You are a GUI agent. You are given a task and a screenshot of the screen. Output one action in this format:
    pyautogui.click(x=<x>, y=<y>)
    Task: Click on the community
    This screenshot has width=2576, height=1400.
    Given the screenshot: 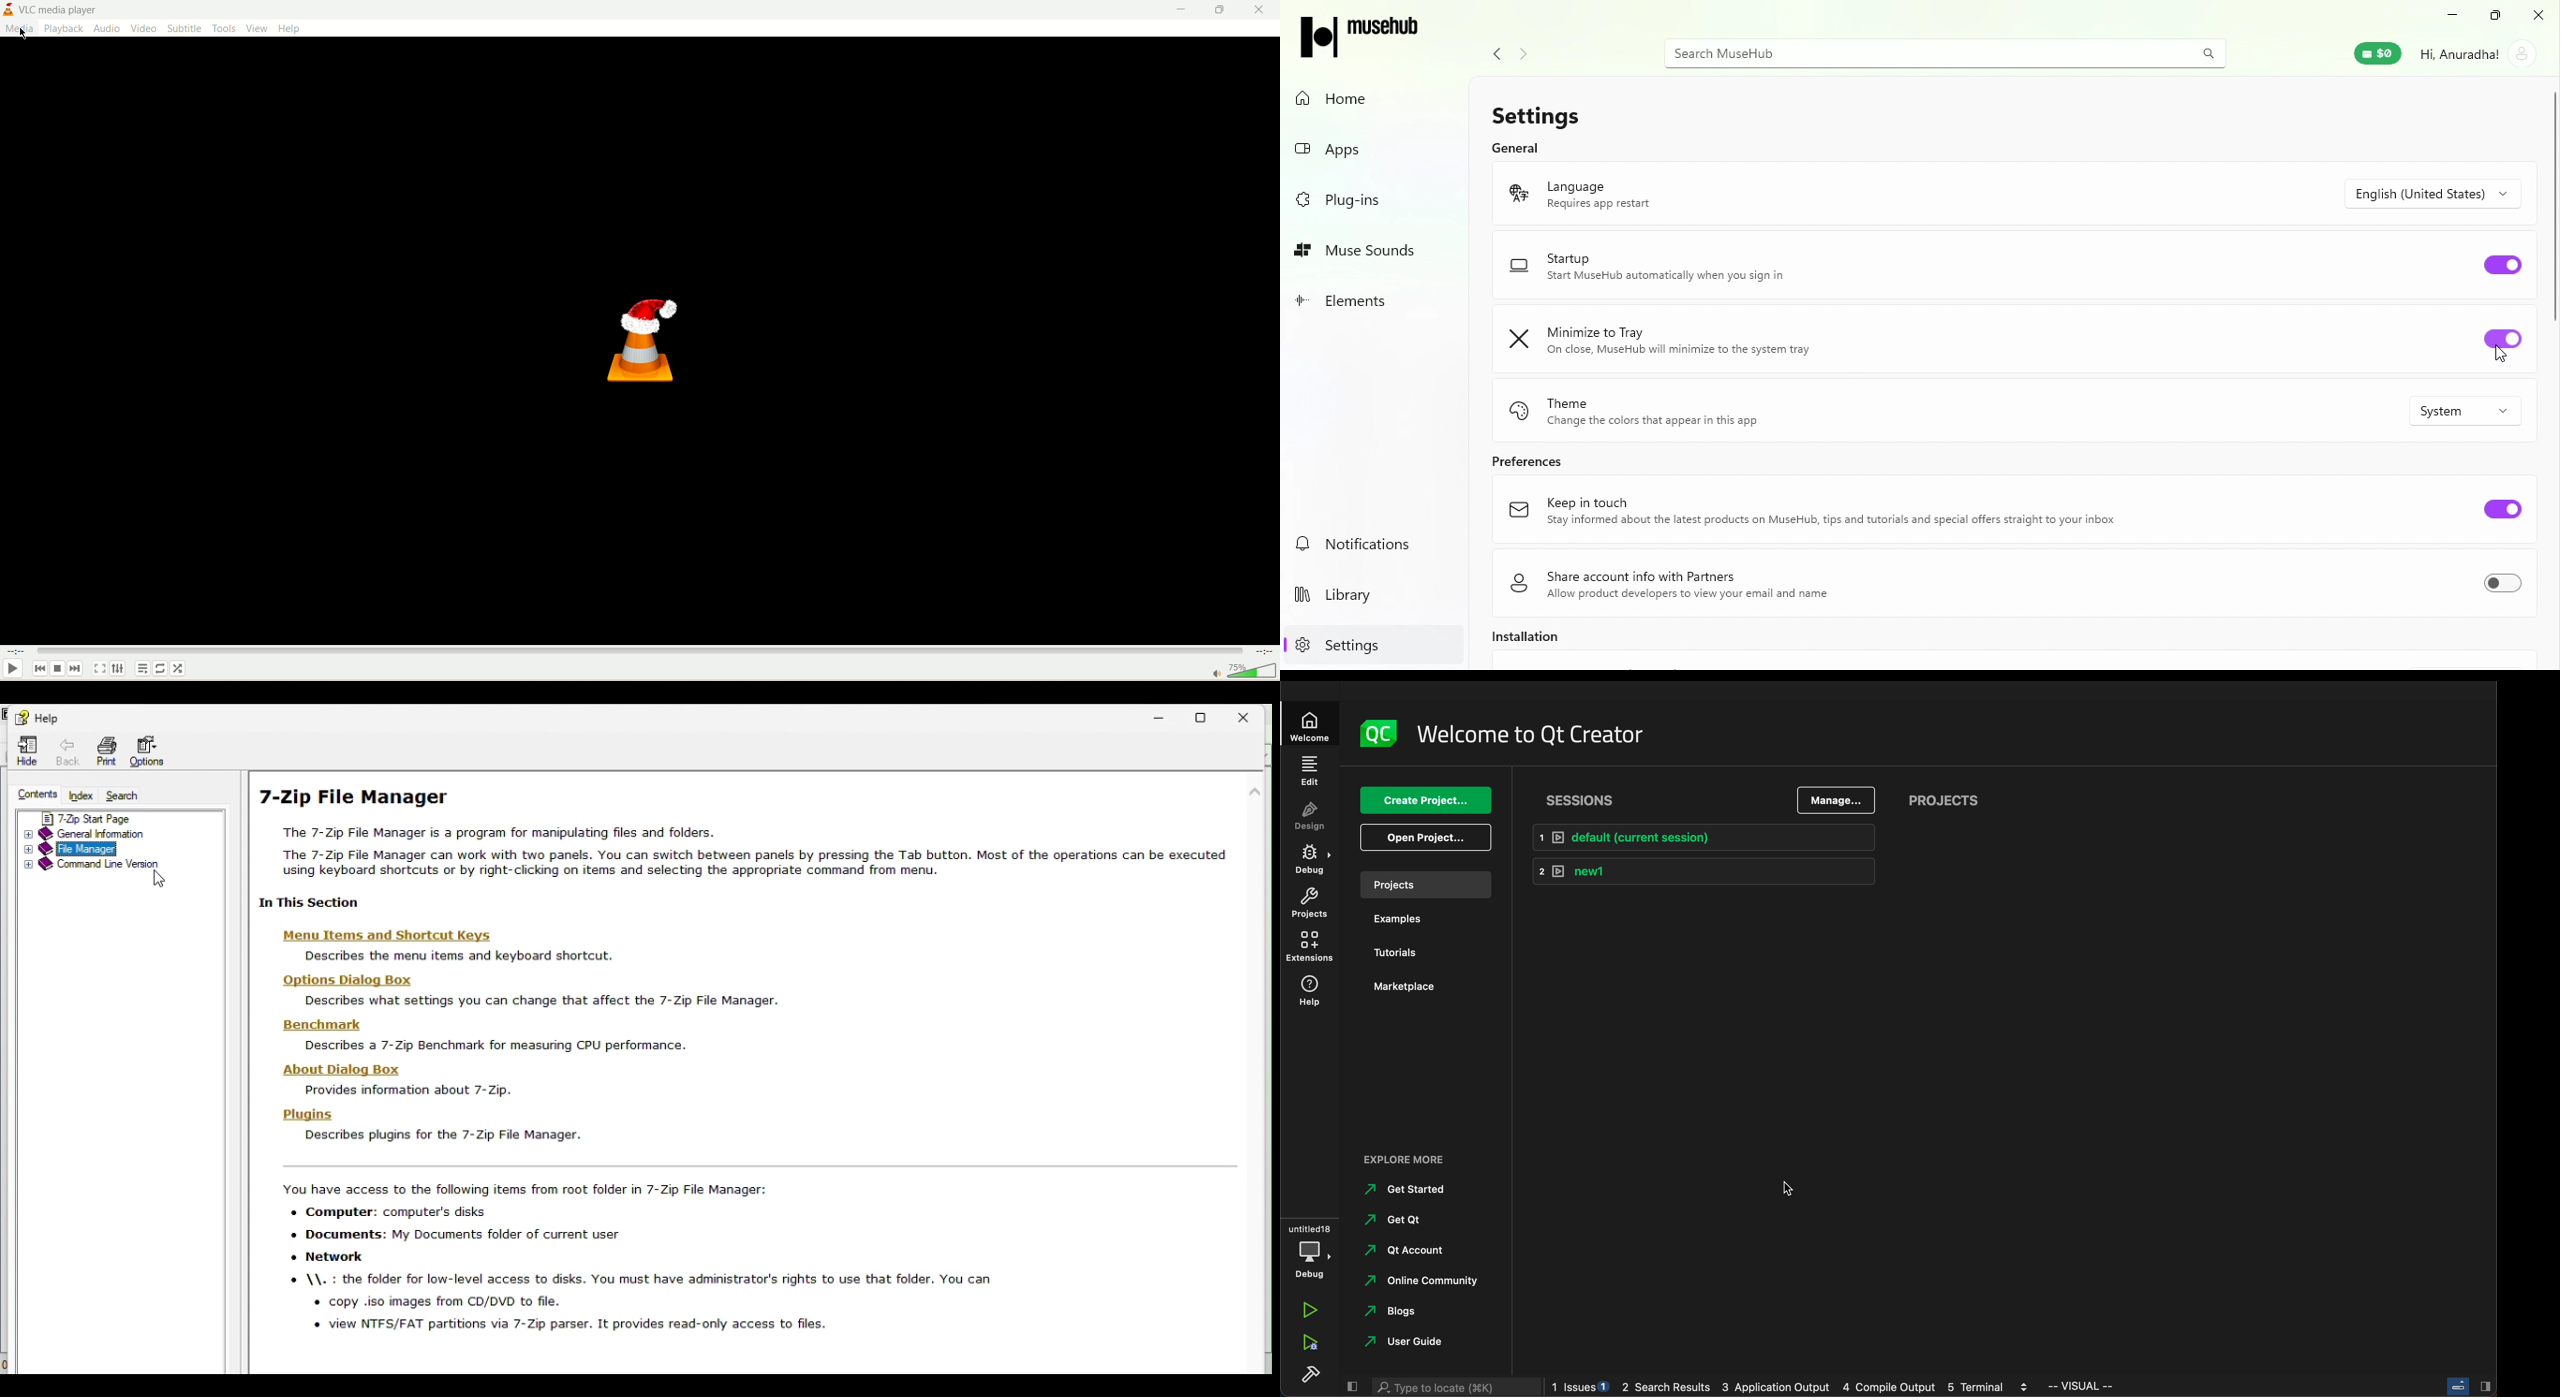 What is the action you would take?
    pyautogui.click(x=1422, y=1282)
    